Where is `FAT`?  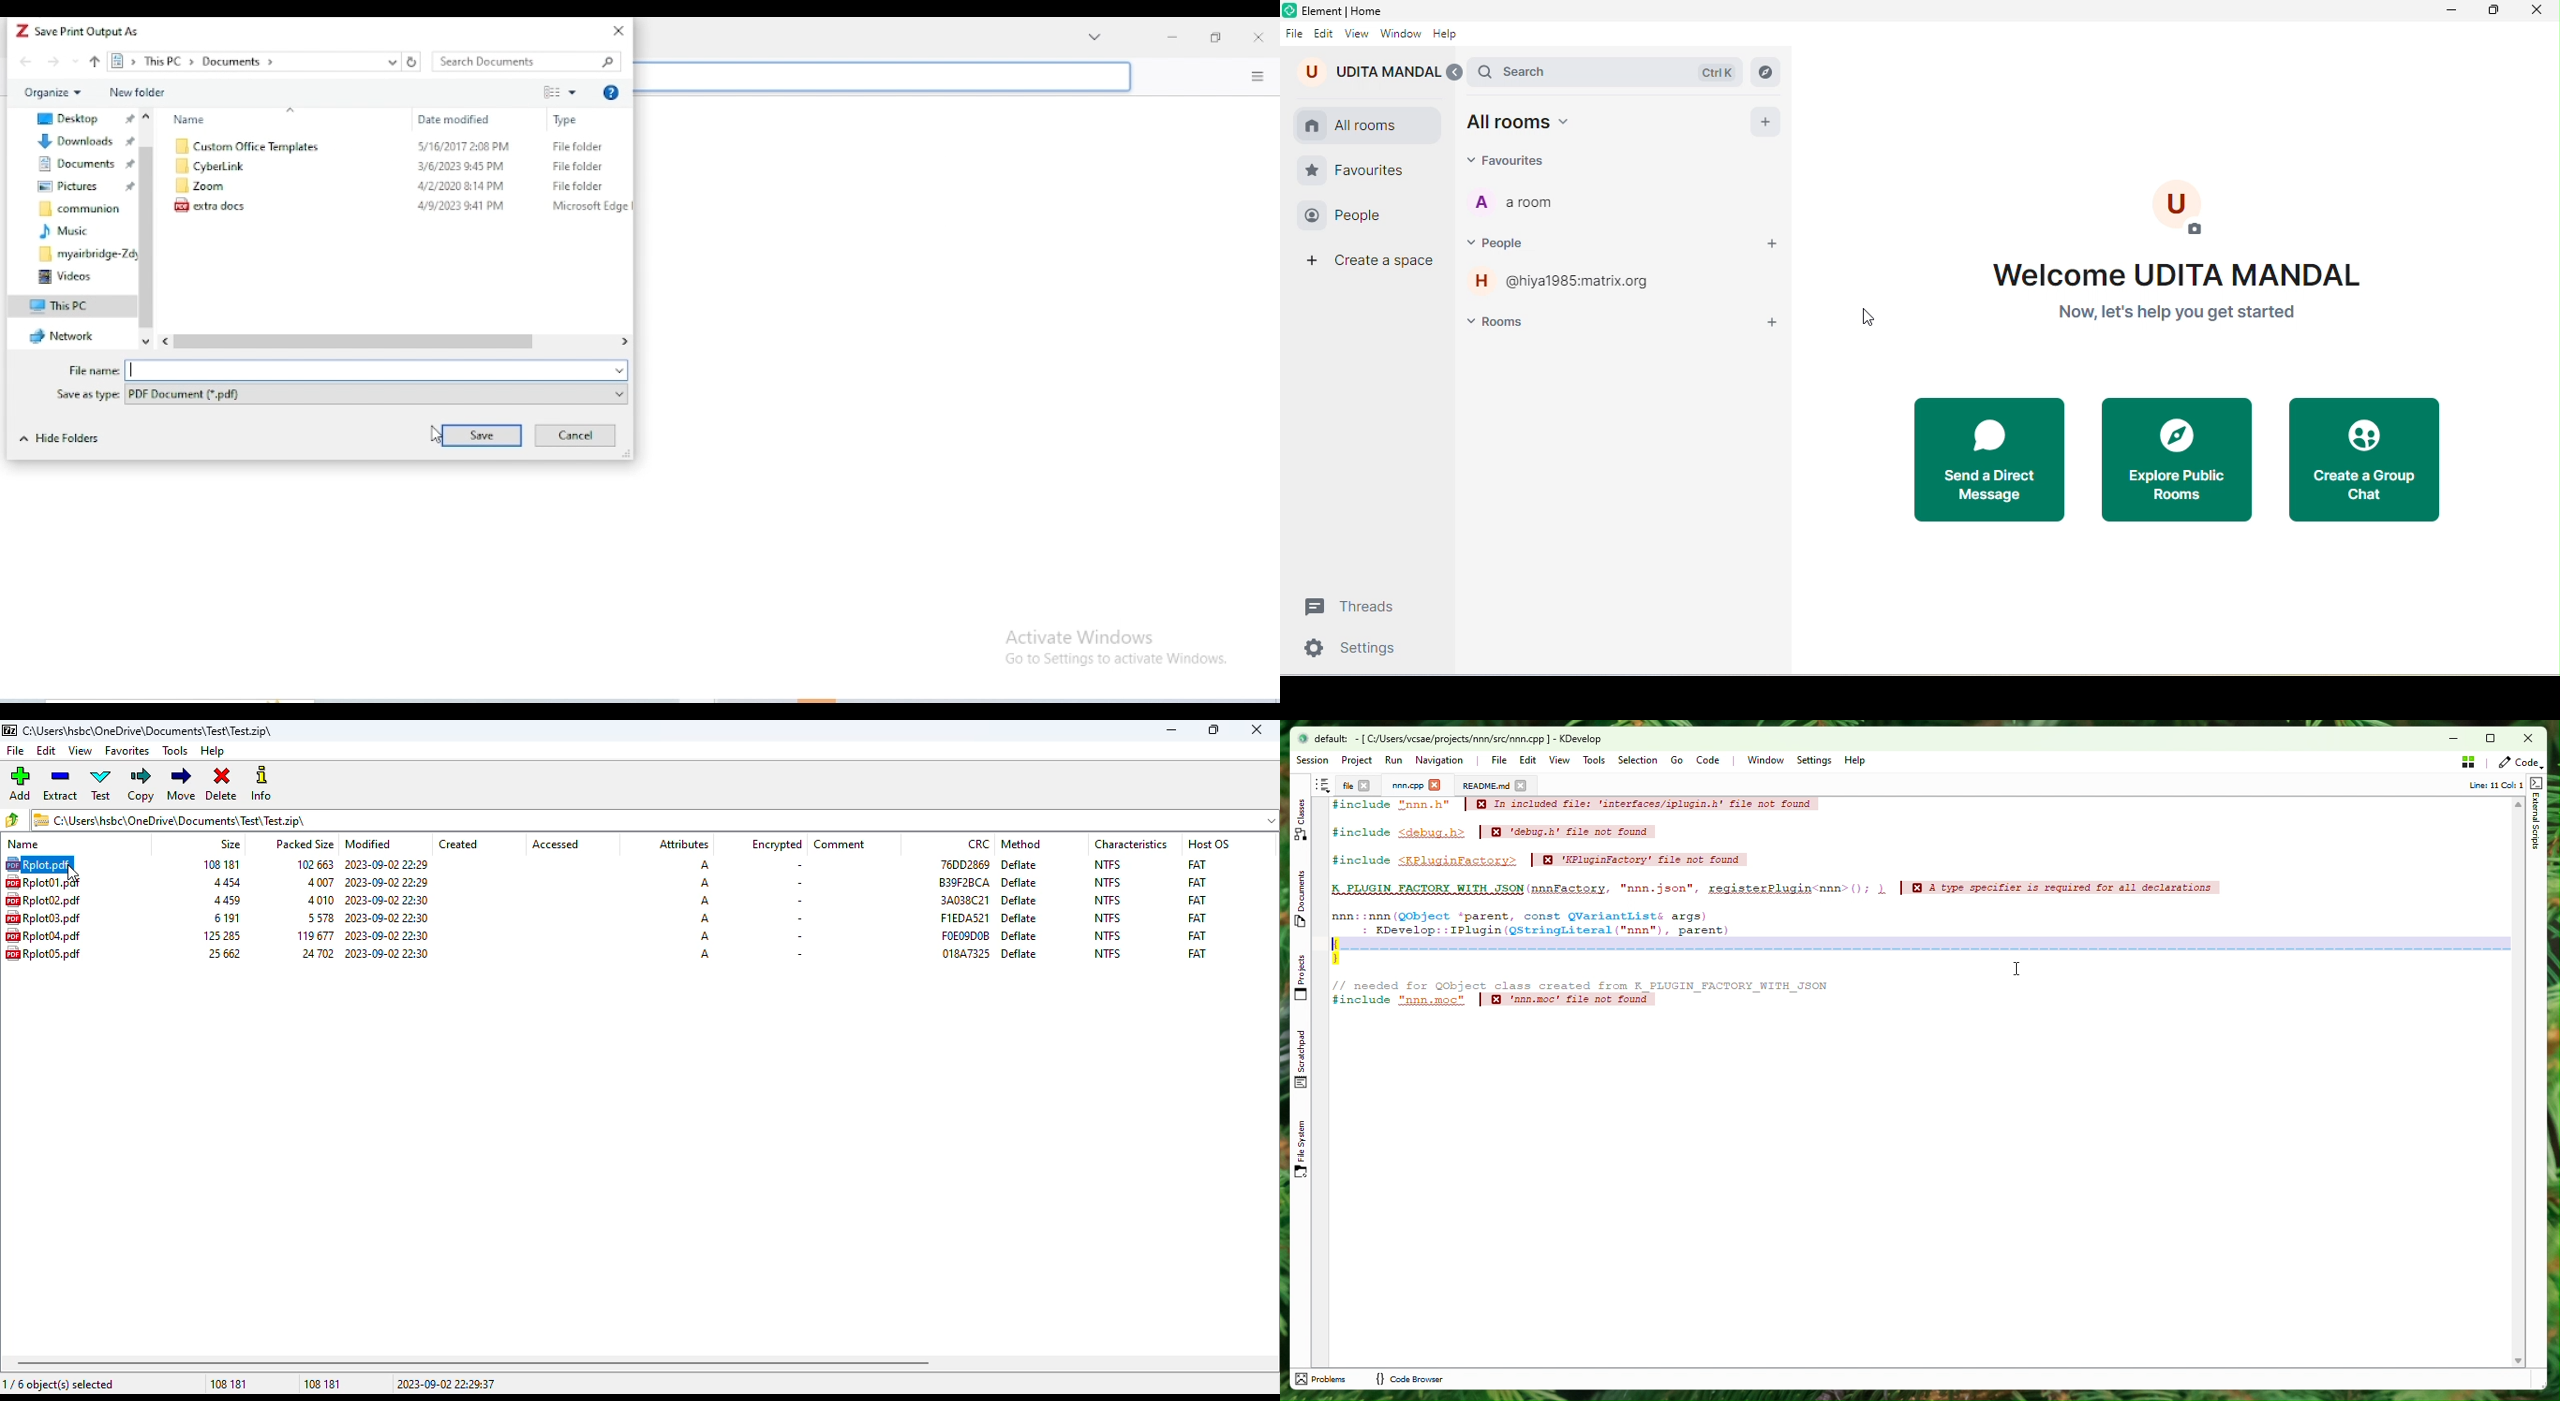 FAT is located at coordinates (1197, 863).